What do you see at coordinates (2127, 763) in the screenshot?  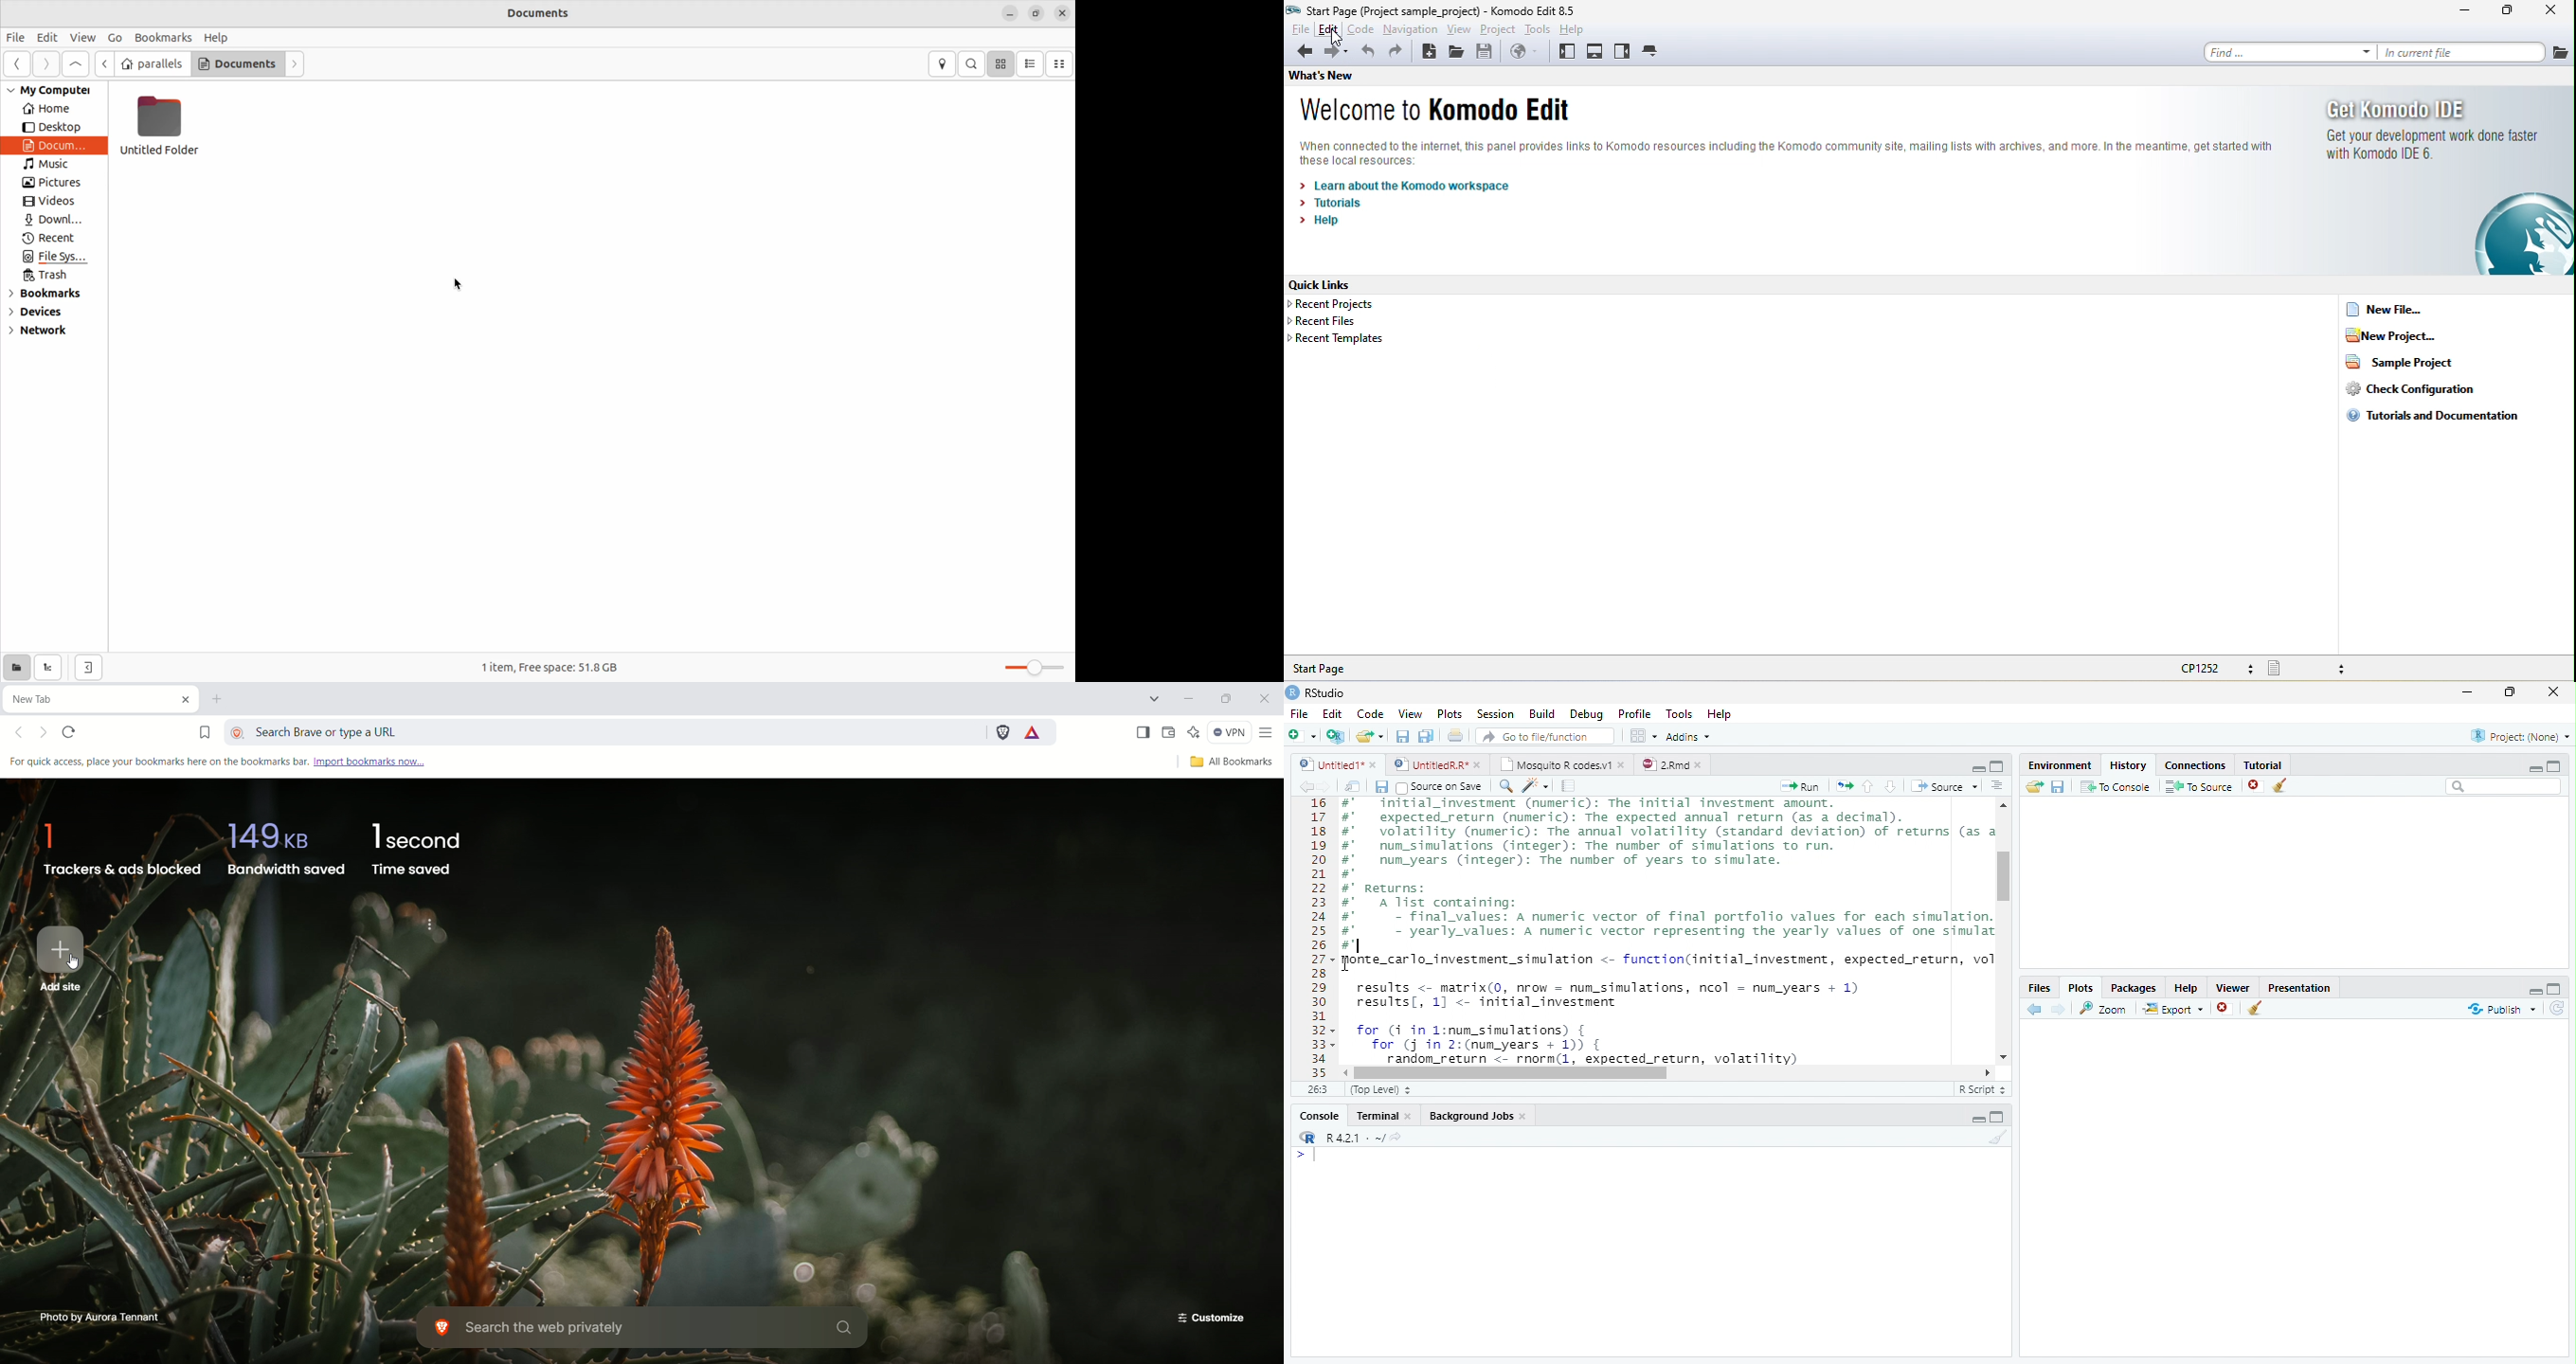 I see `History` at bounding box center [2127, 763].